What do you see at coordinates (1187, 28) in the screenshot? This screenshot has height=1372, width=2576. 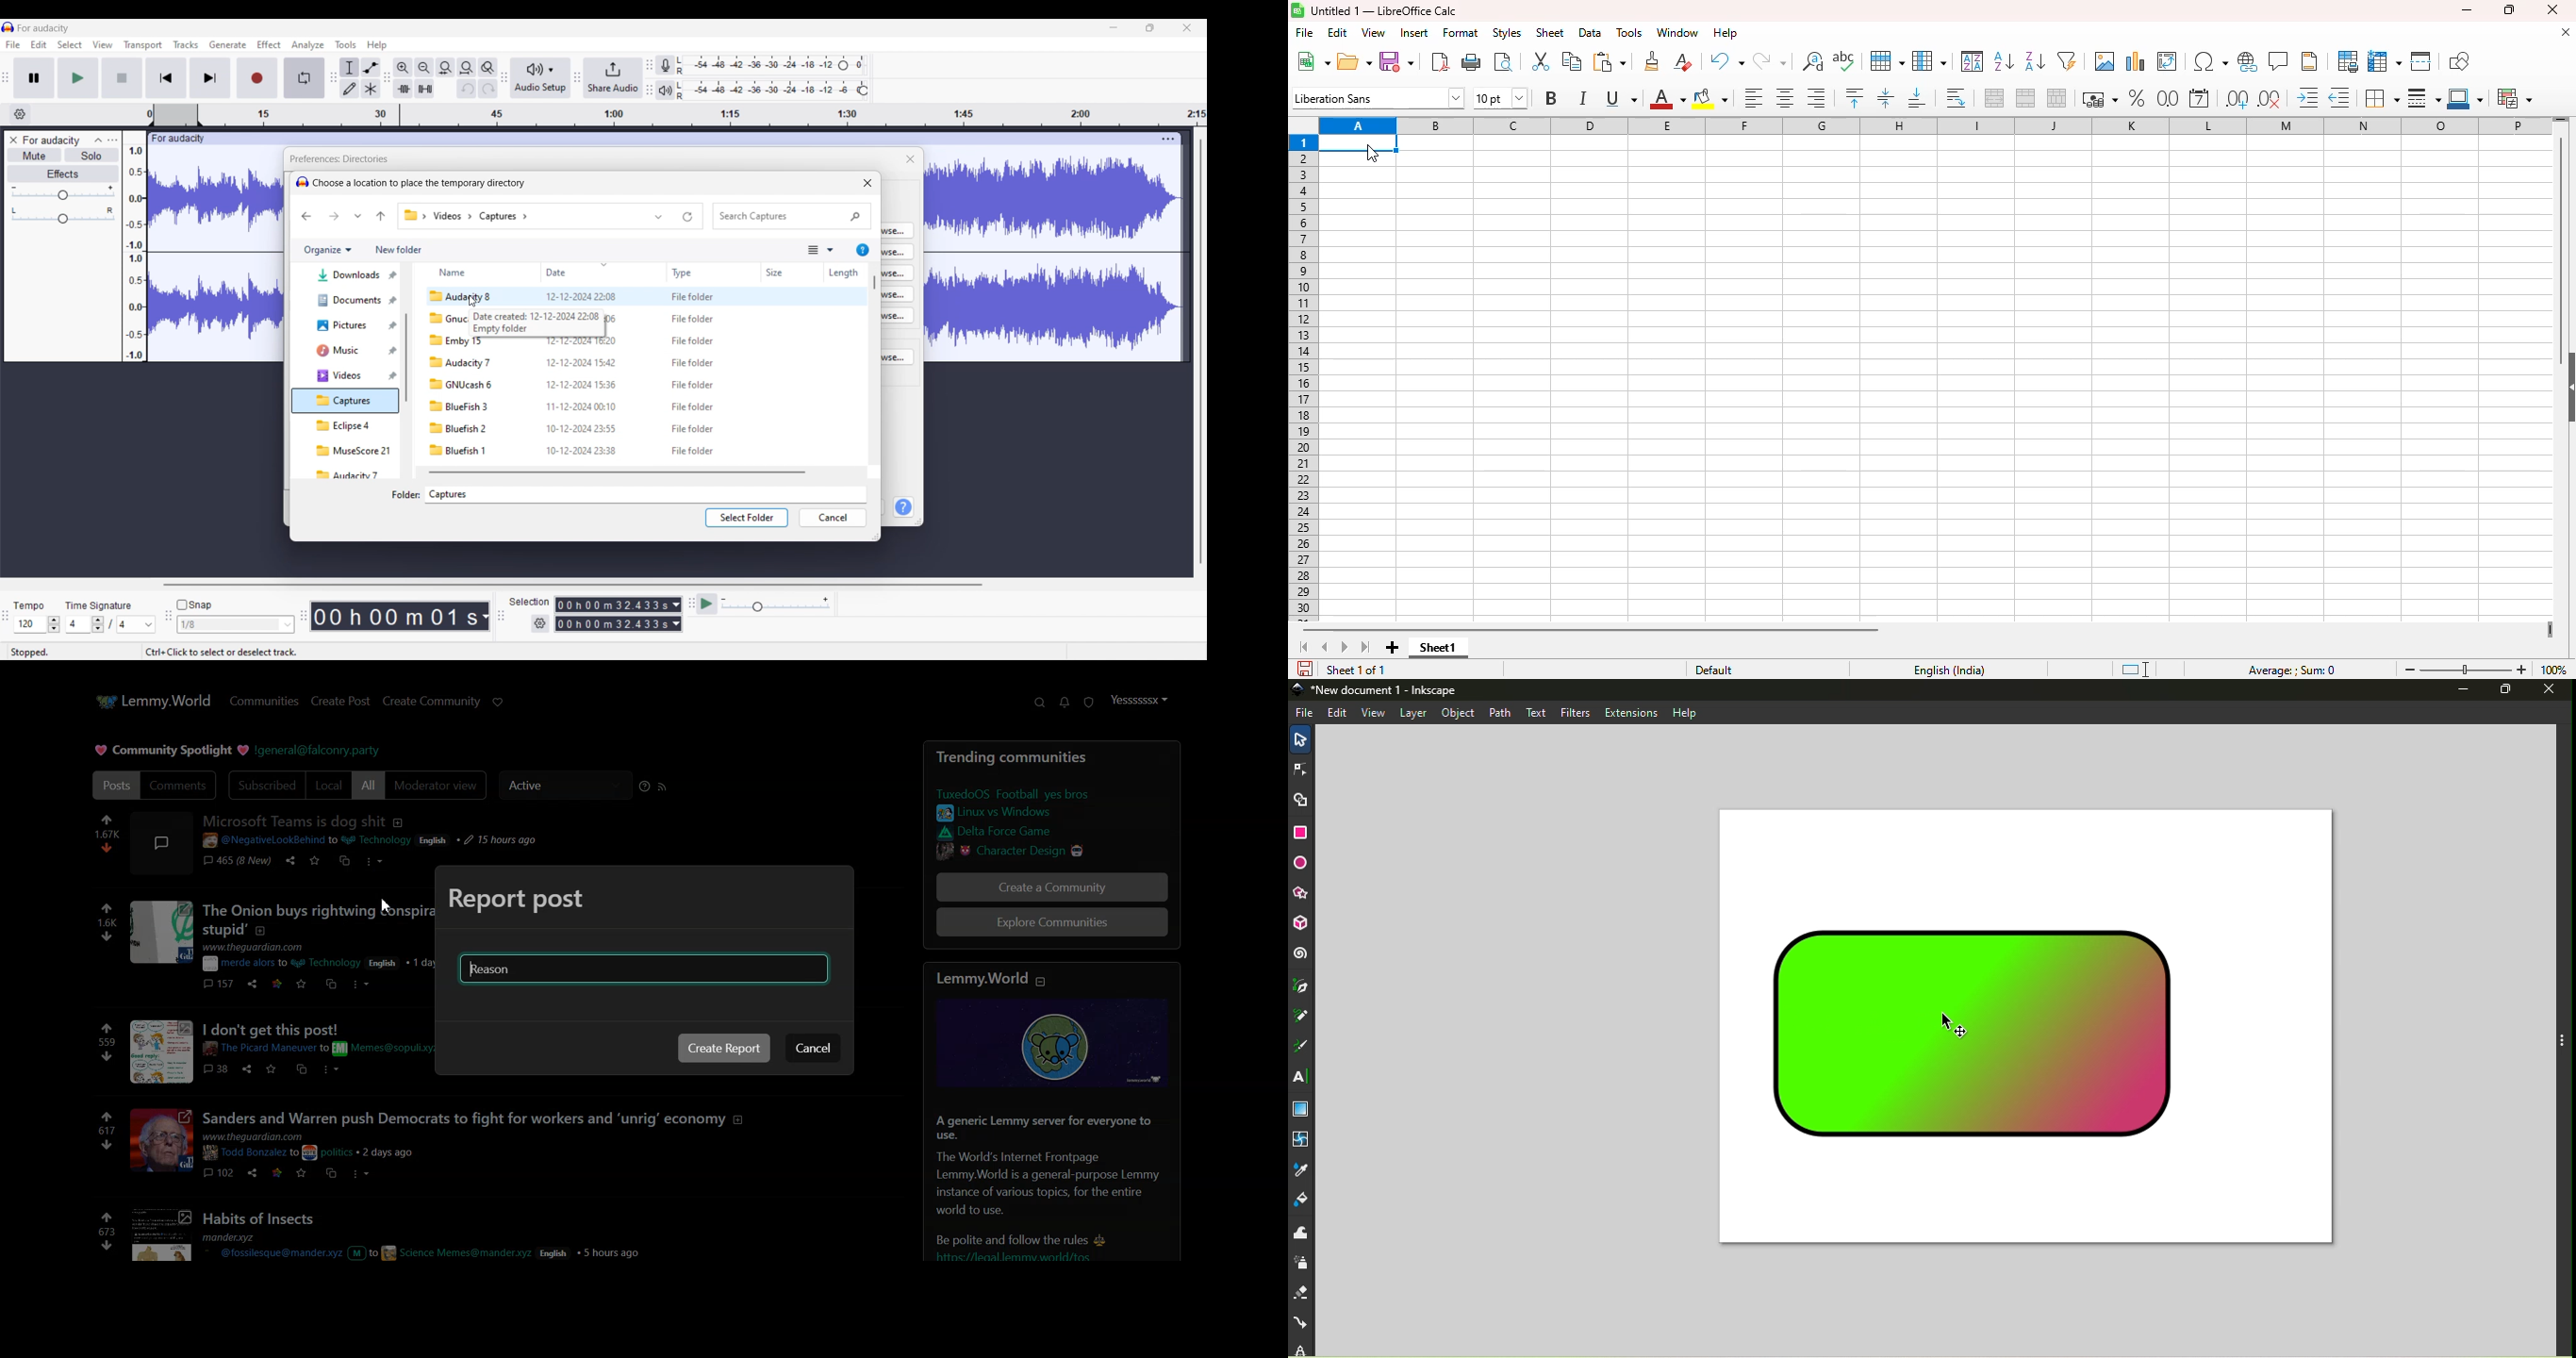 I see `Close interface` at bounding box center [1187, 28].